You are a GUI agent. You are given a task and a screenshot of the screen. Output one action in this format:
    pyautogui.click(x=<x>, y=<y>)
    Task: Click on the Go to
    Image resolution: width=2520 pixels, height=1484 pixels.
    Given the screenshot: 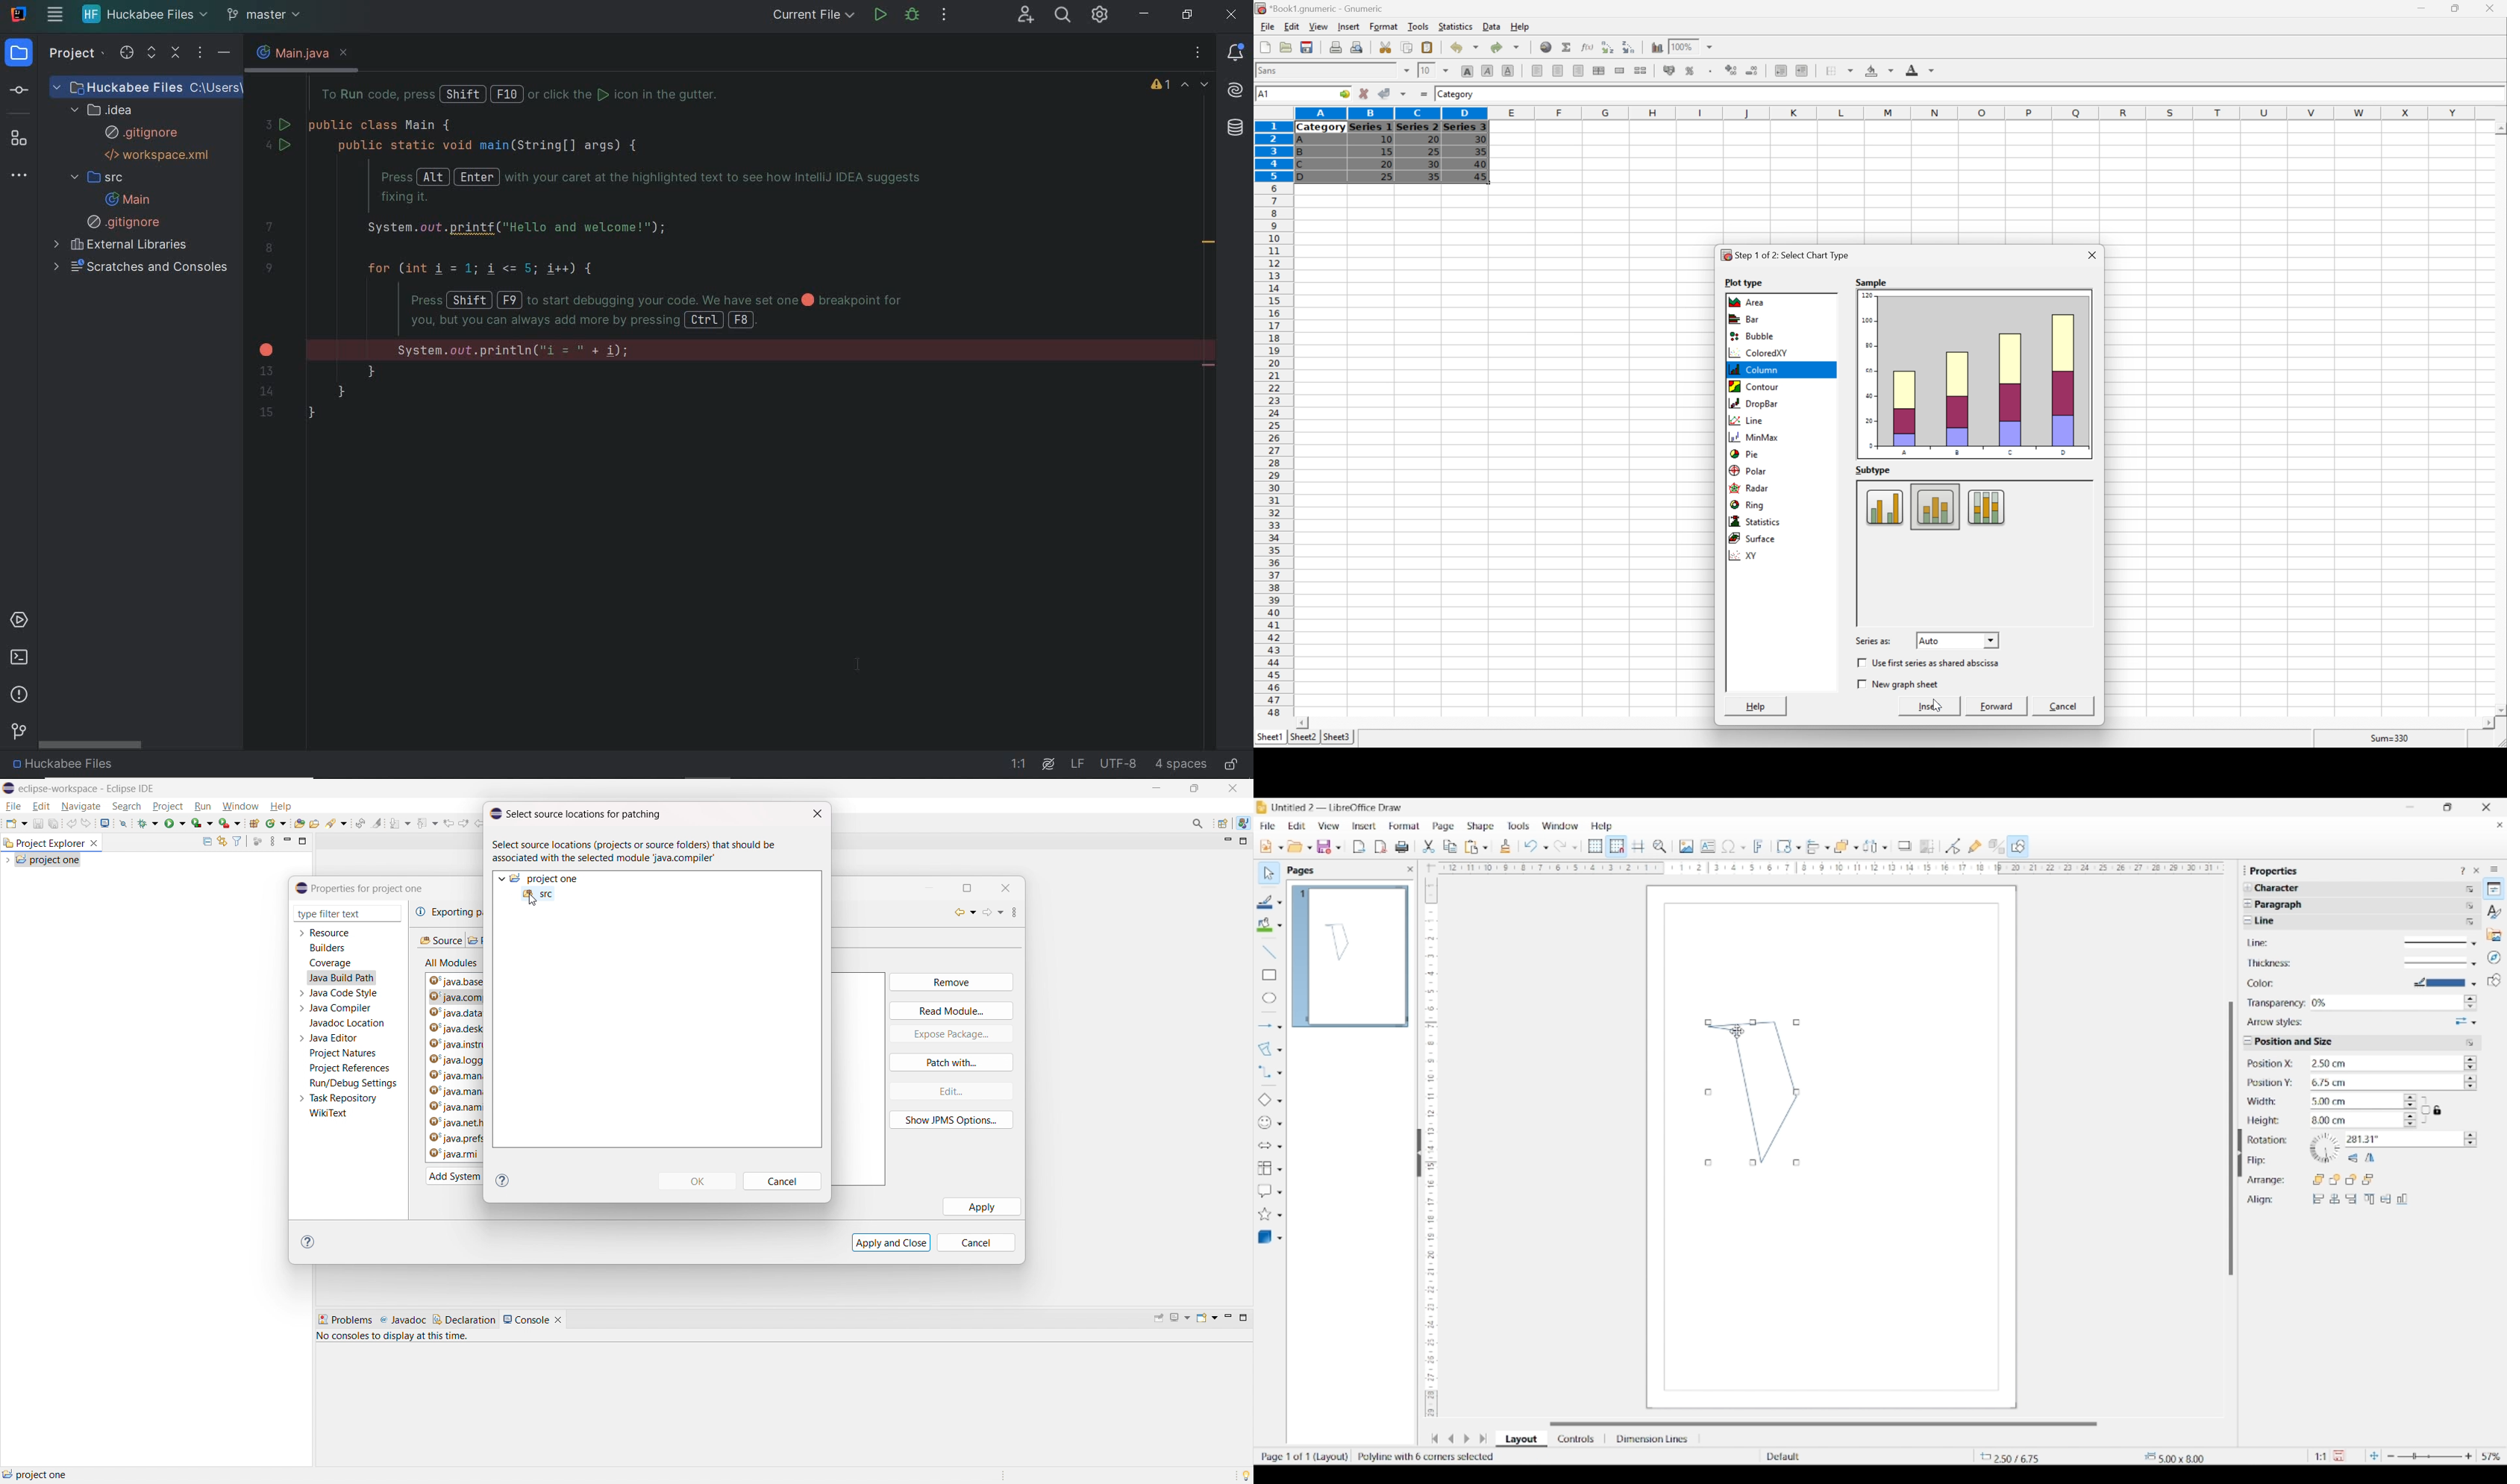 What is the action you would take?
    pyautogui.click(x=1343, y=94)
    